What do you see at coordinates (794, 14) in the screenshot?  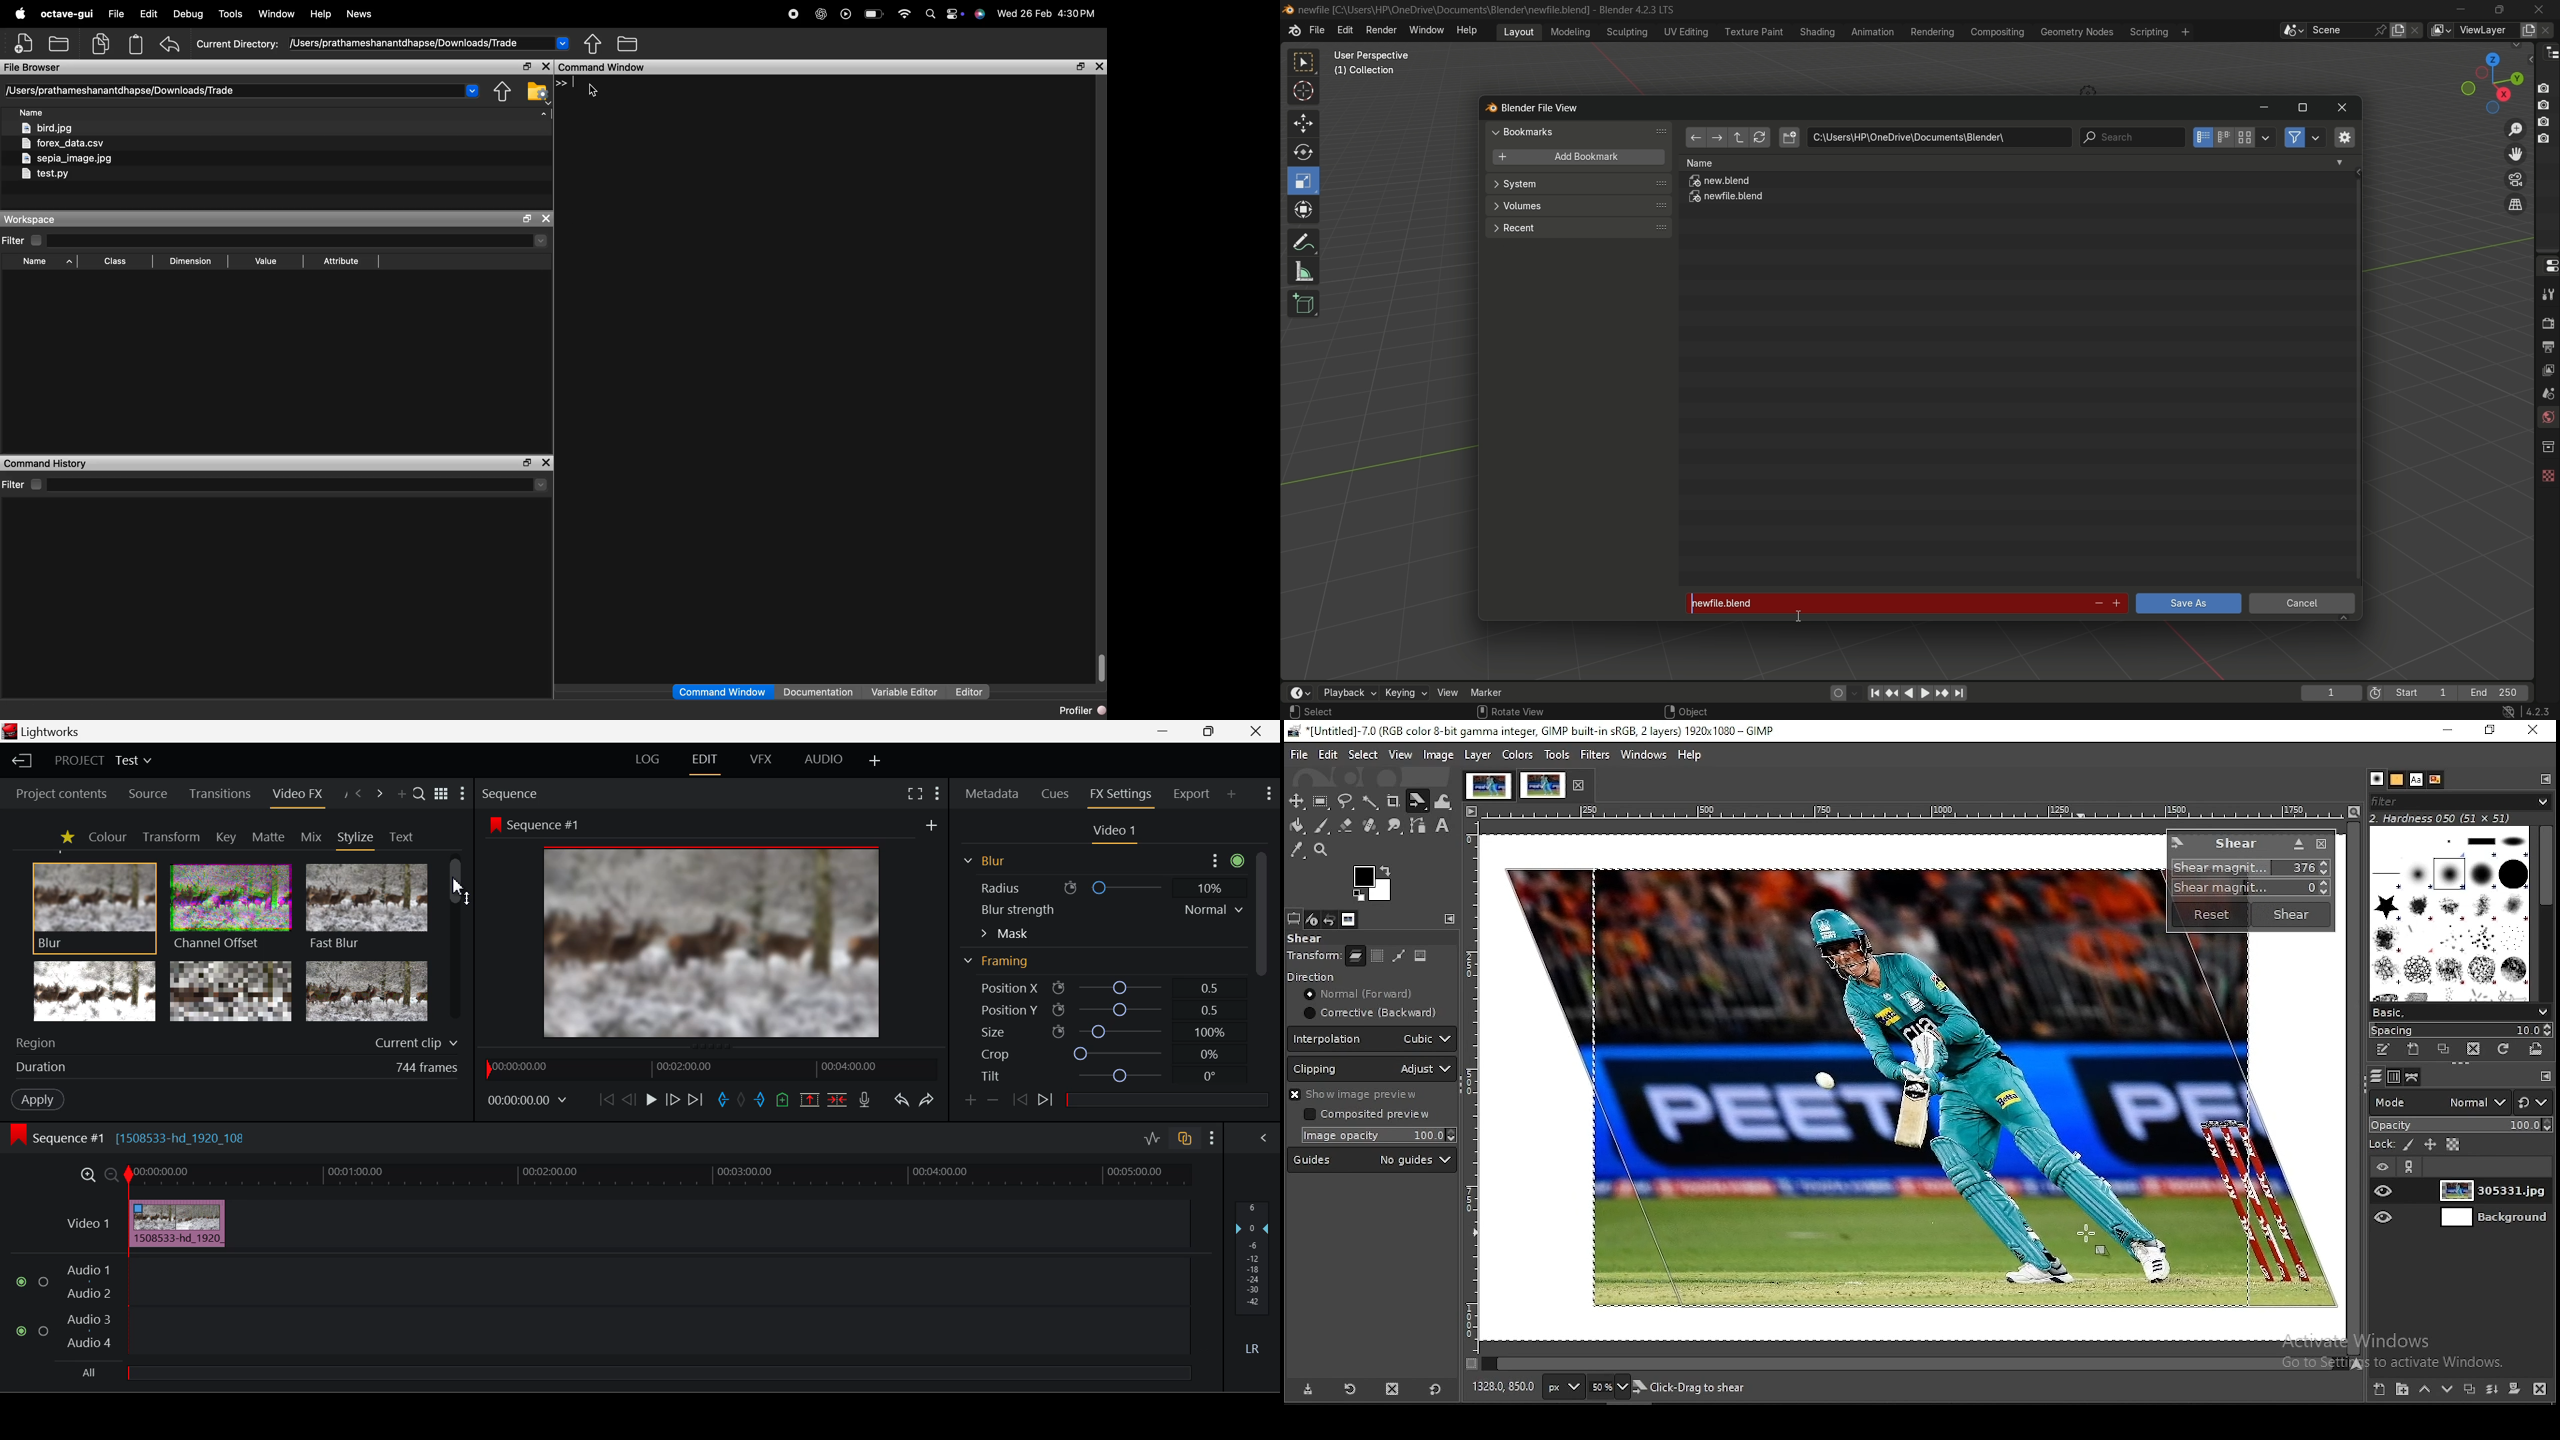 I see `stop recording` at bounding box center [794, 14].